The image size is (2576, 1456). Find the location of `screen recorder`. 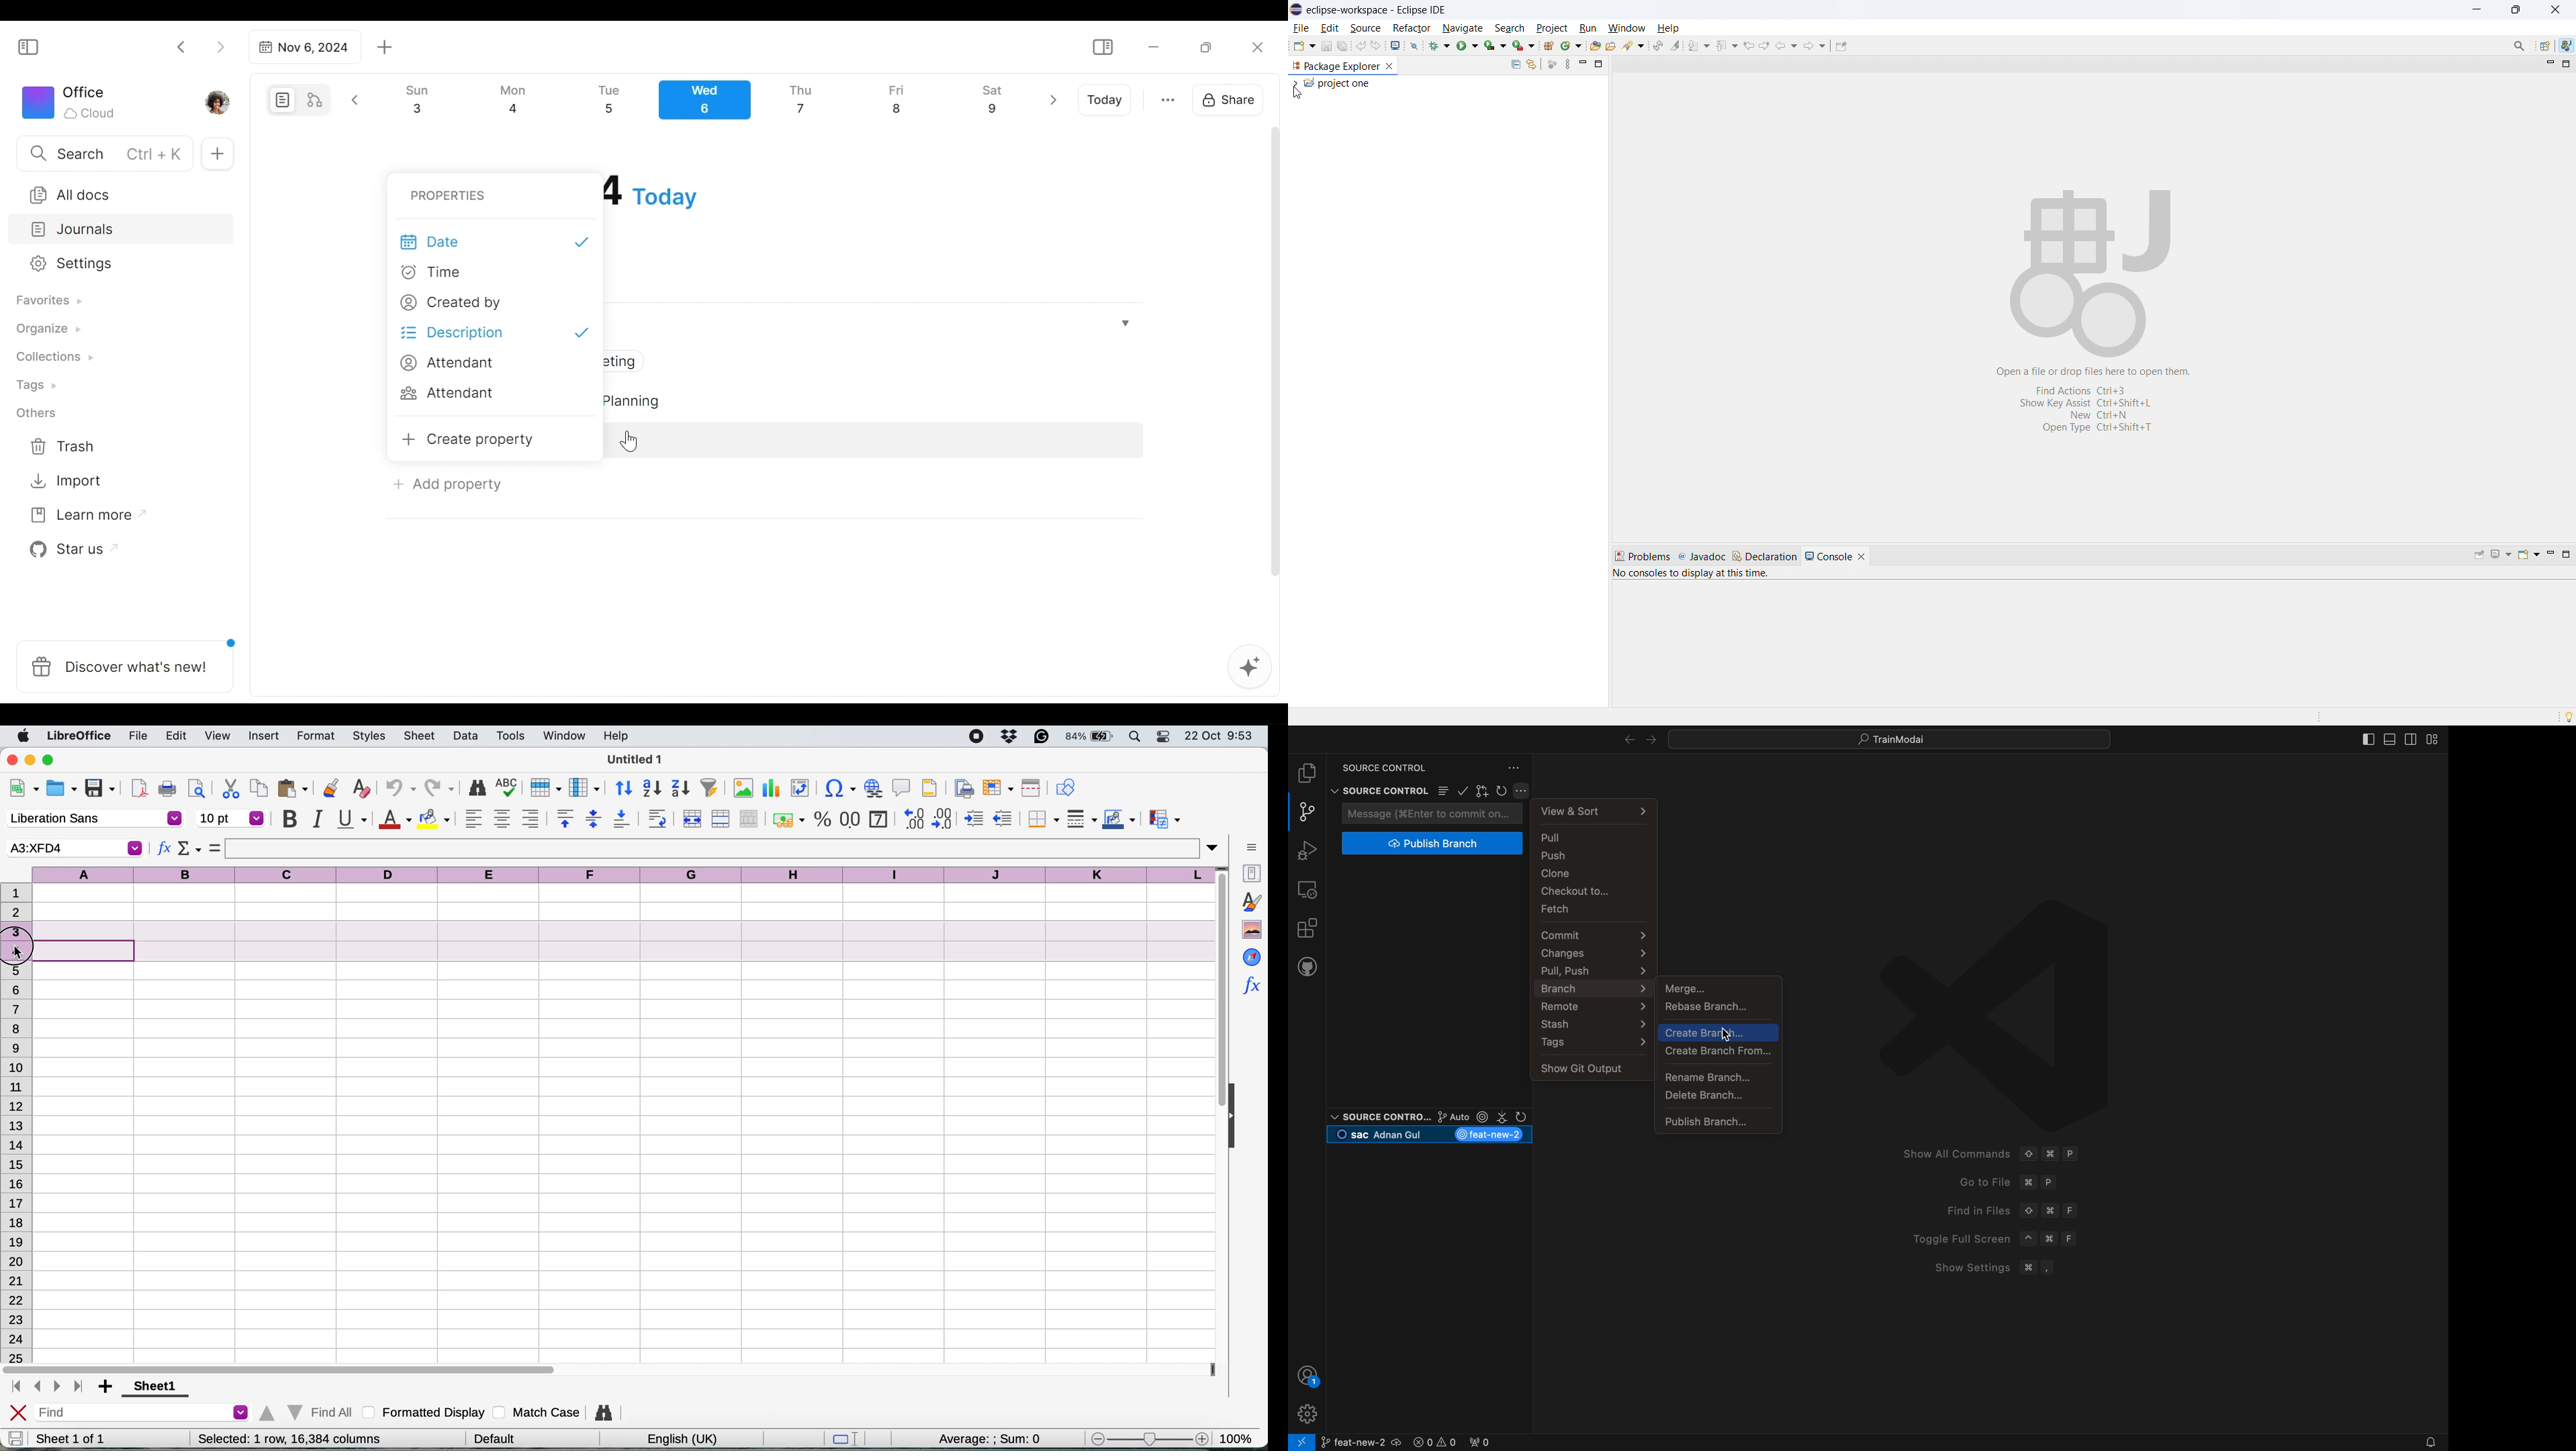

screen recorder is located at coordinates (981, 737).